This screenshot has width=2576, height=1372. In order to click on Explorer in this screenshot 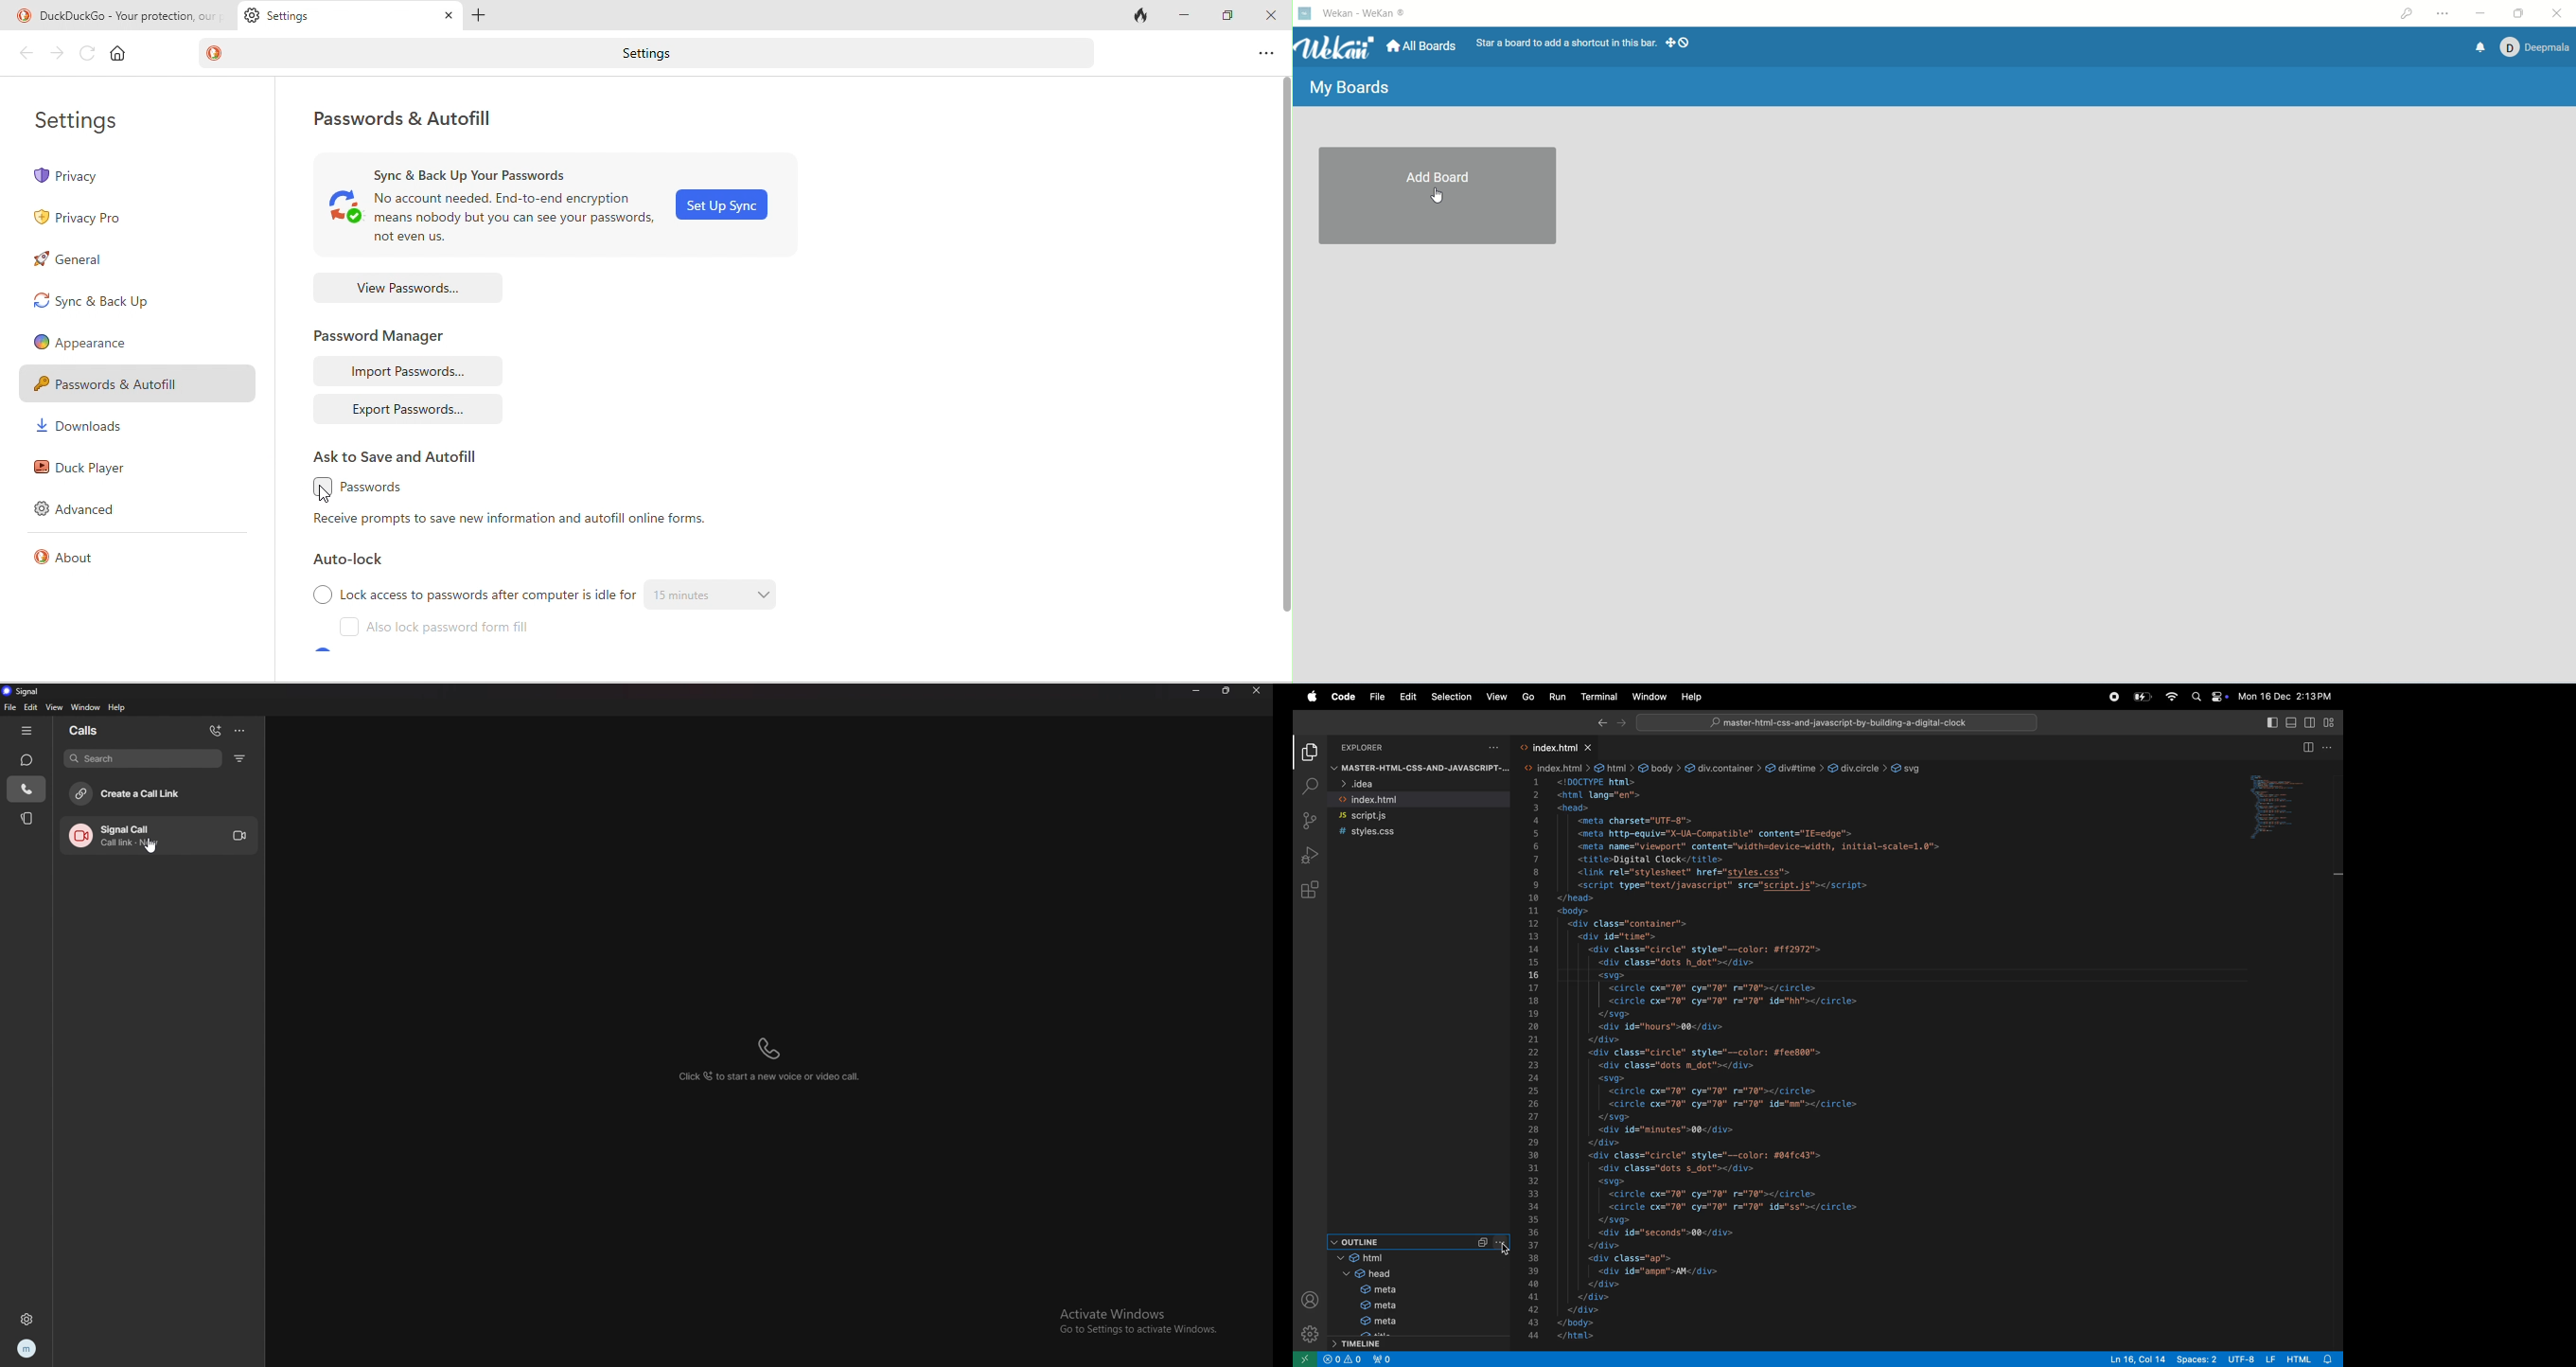, I will do `click(1372, 747)`.